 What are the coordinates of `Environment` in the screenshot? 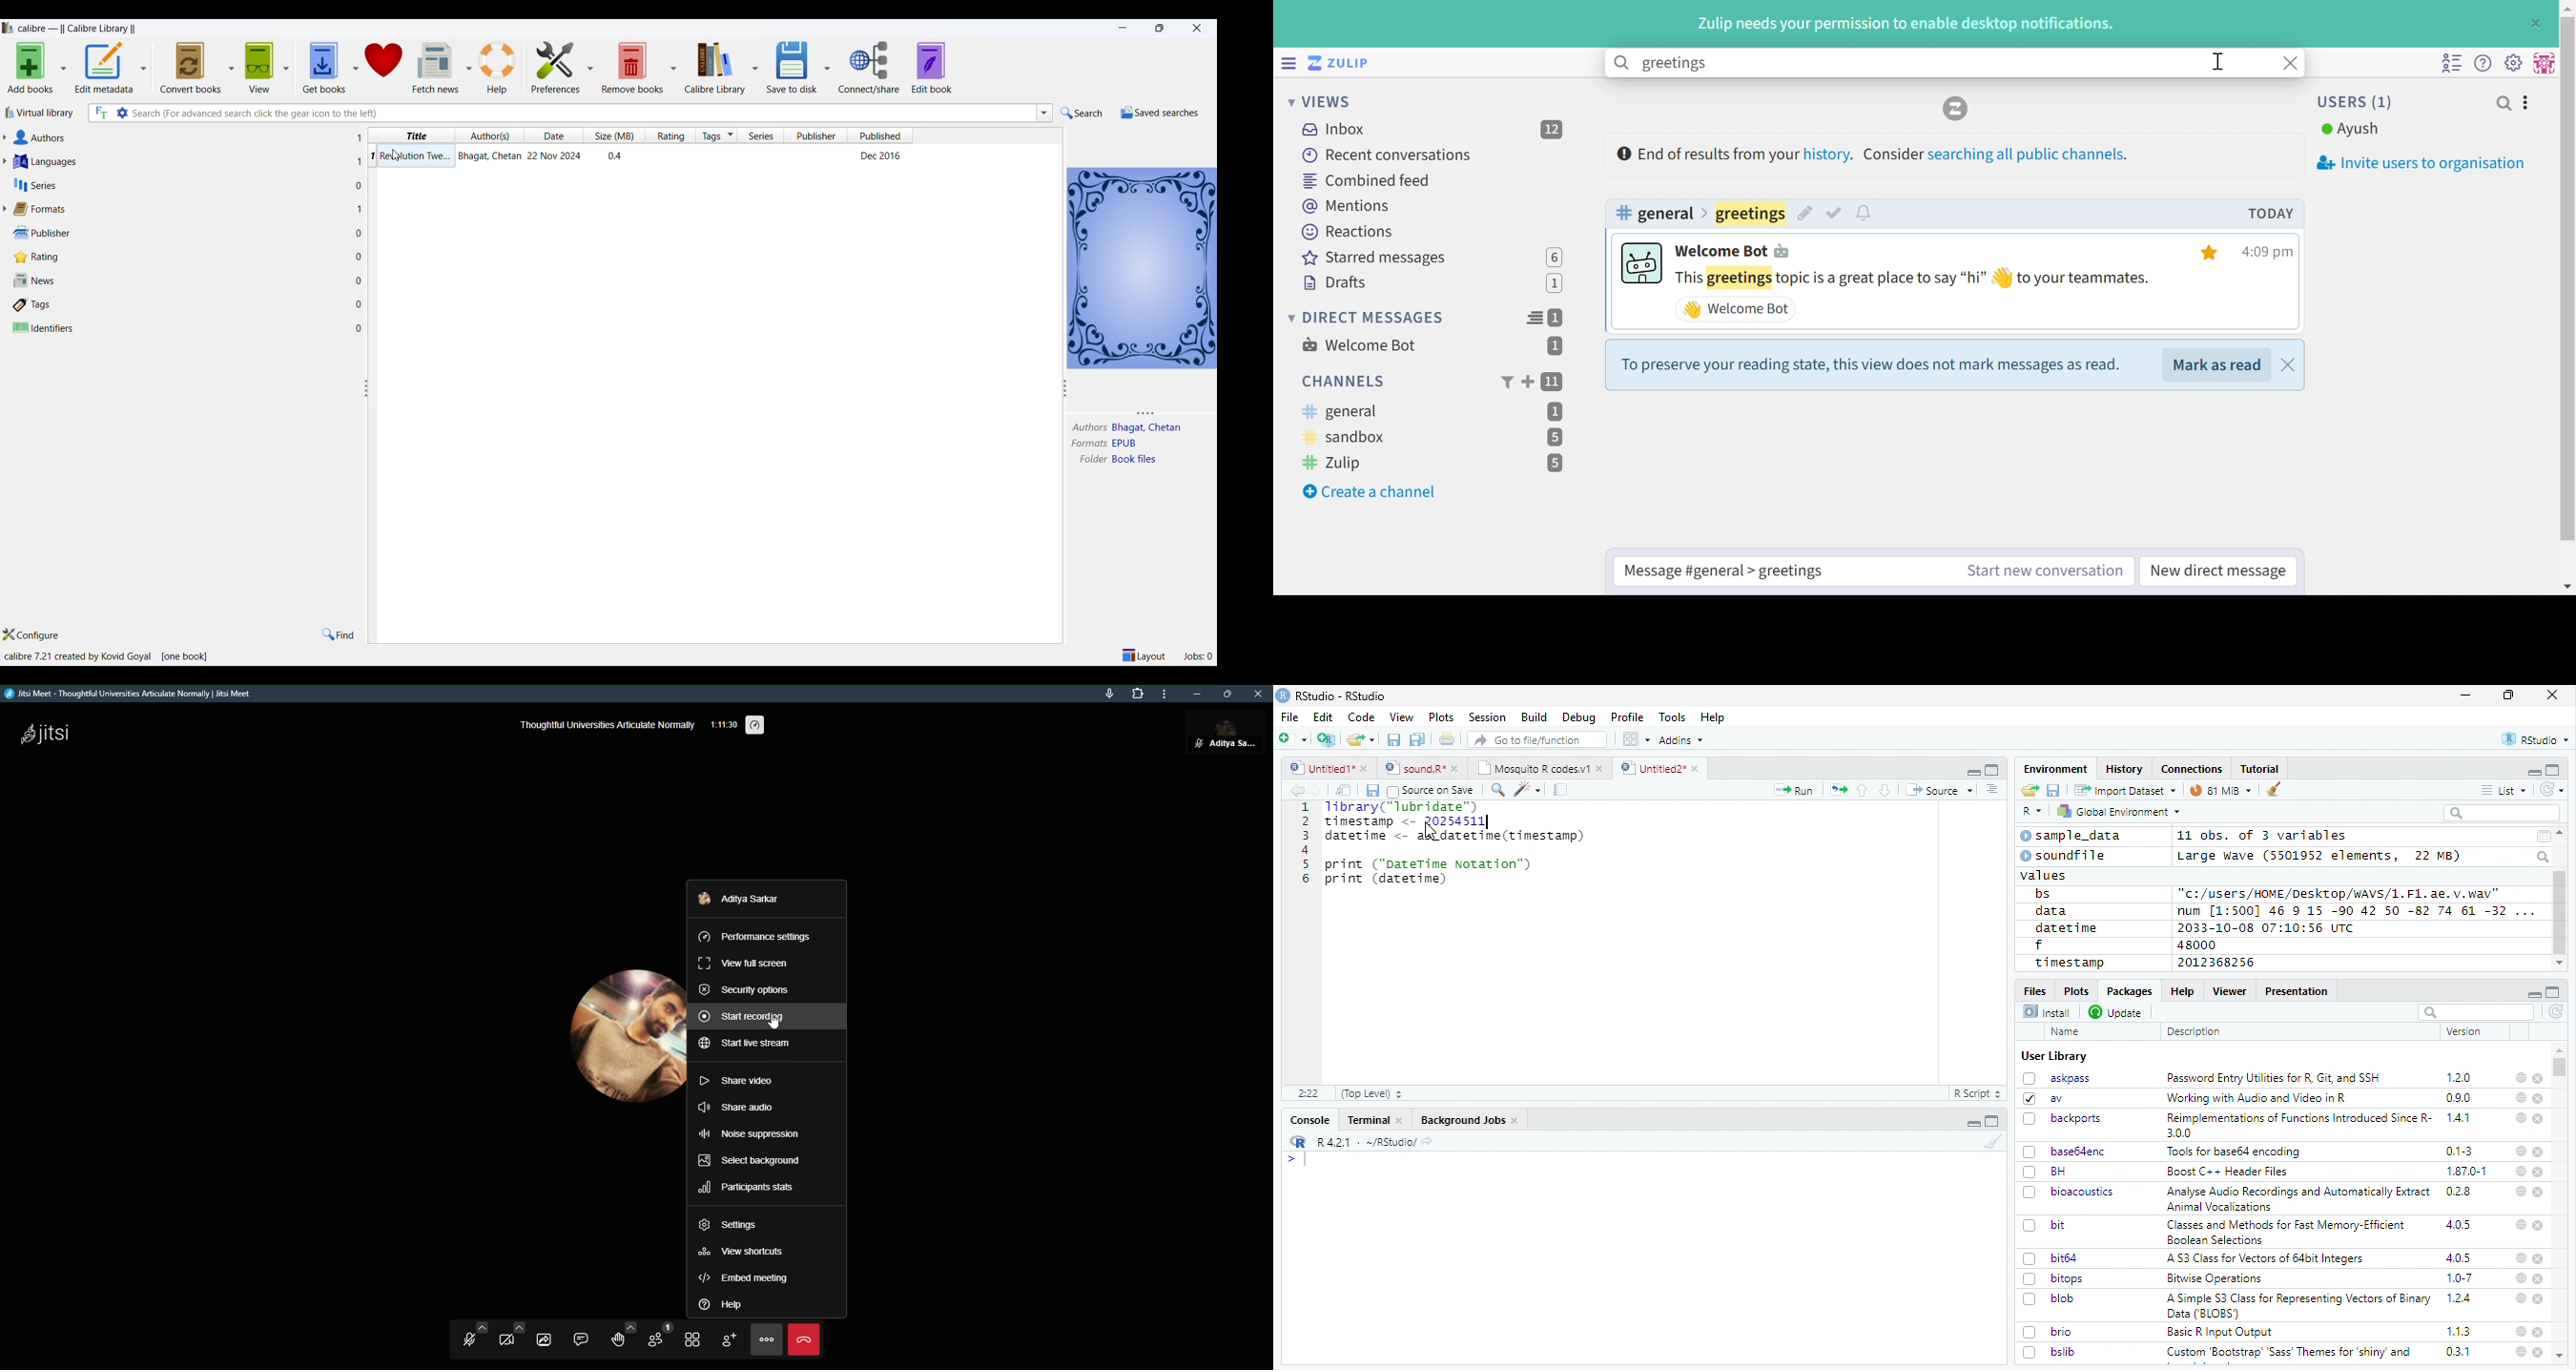 It's located at (2056, 768).